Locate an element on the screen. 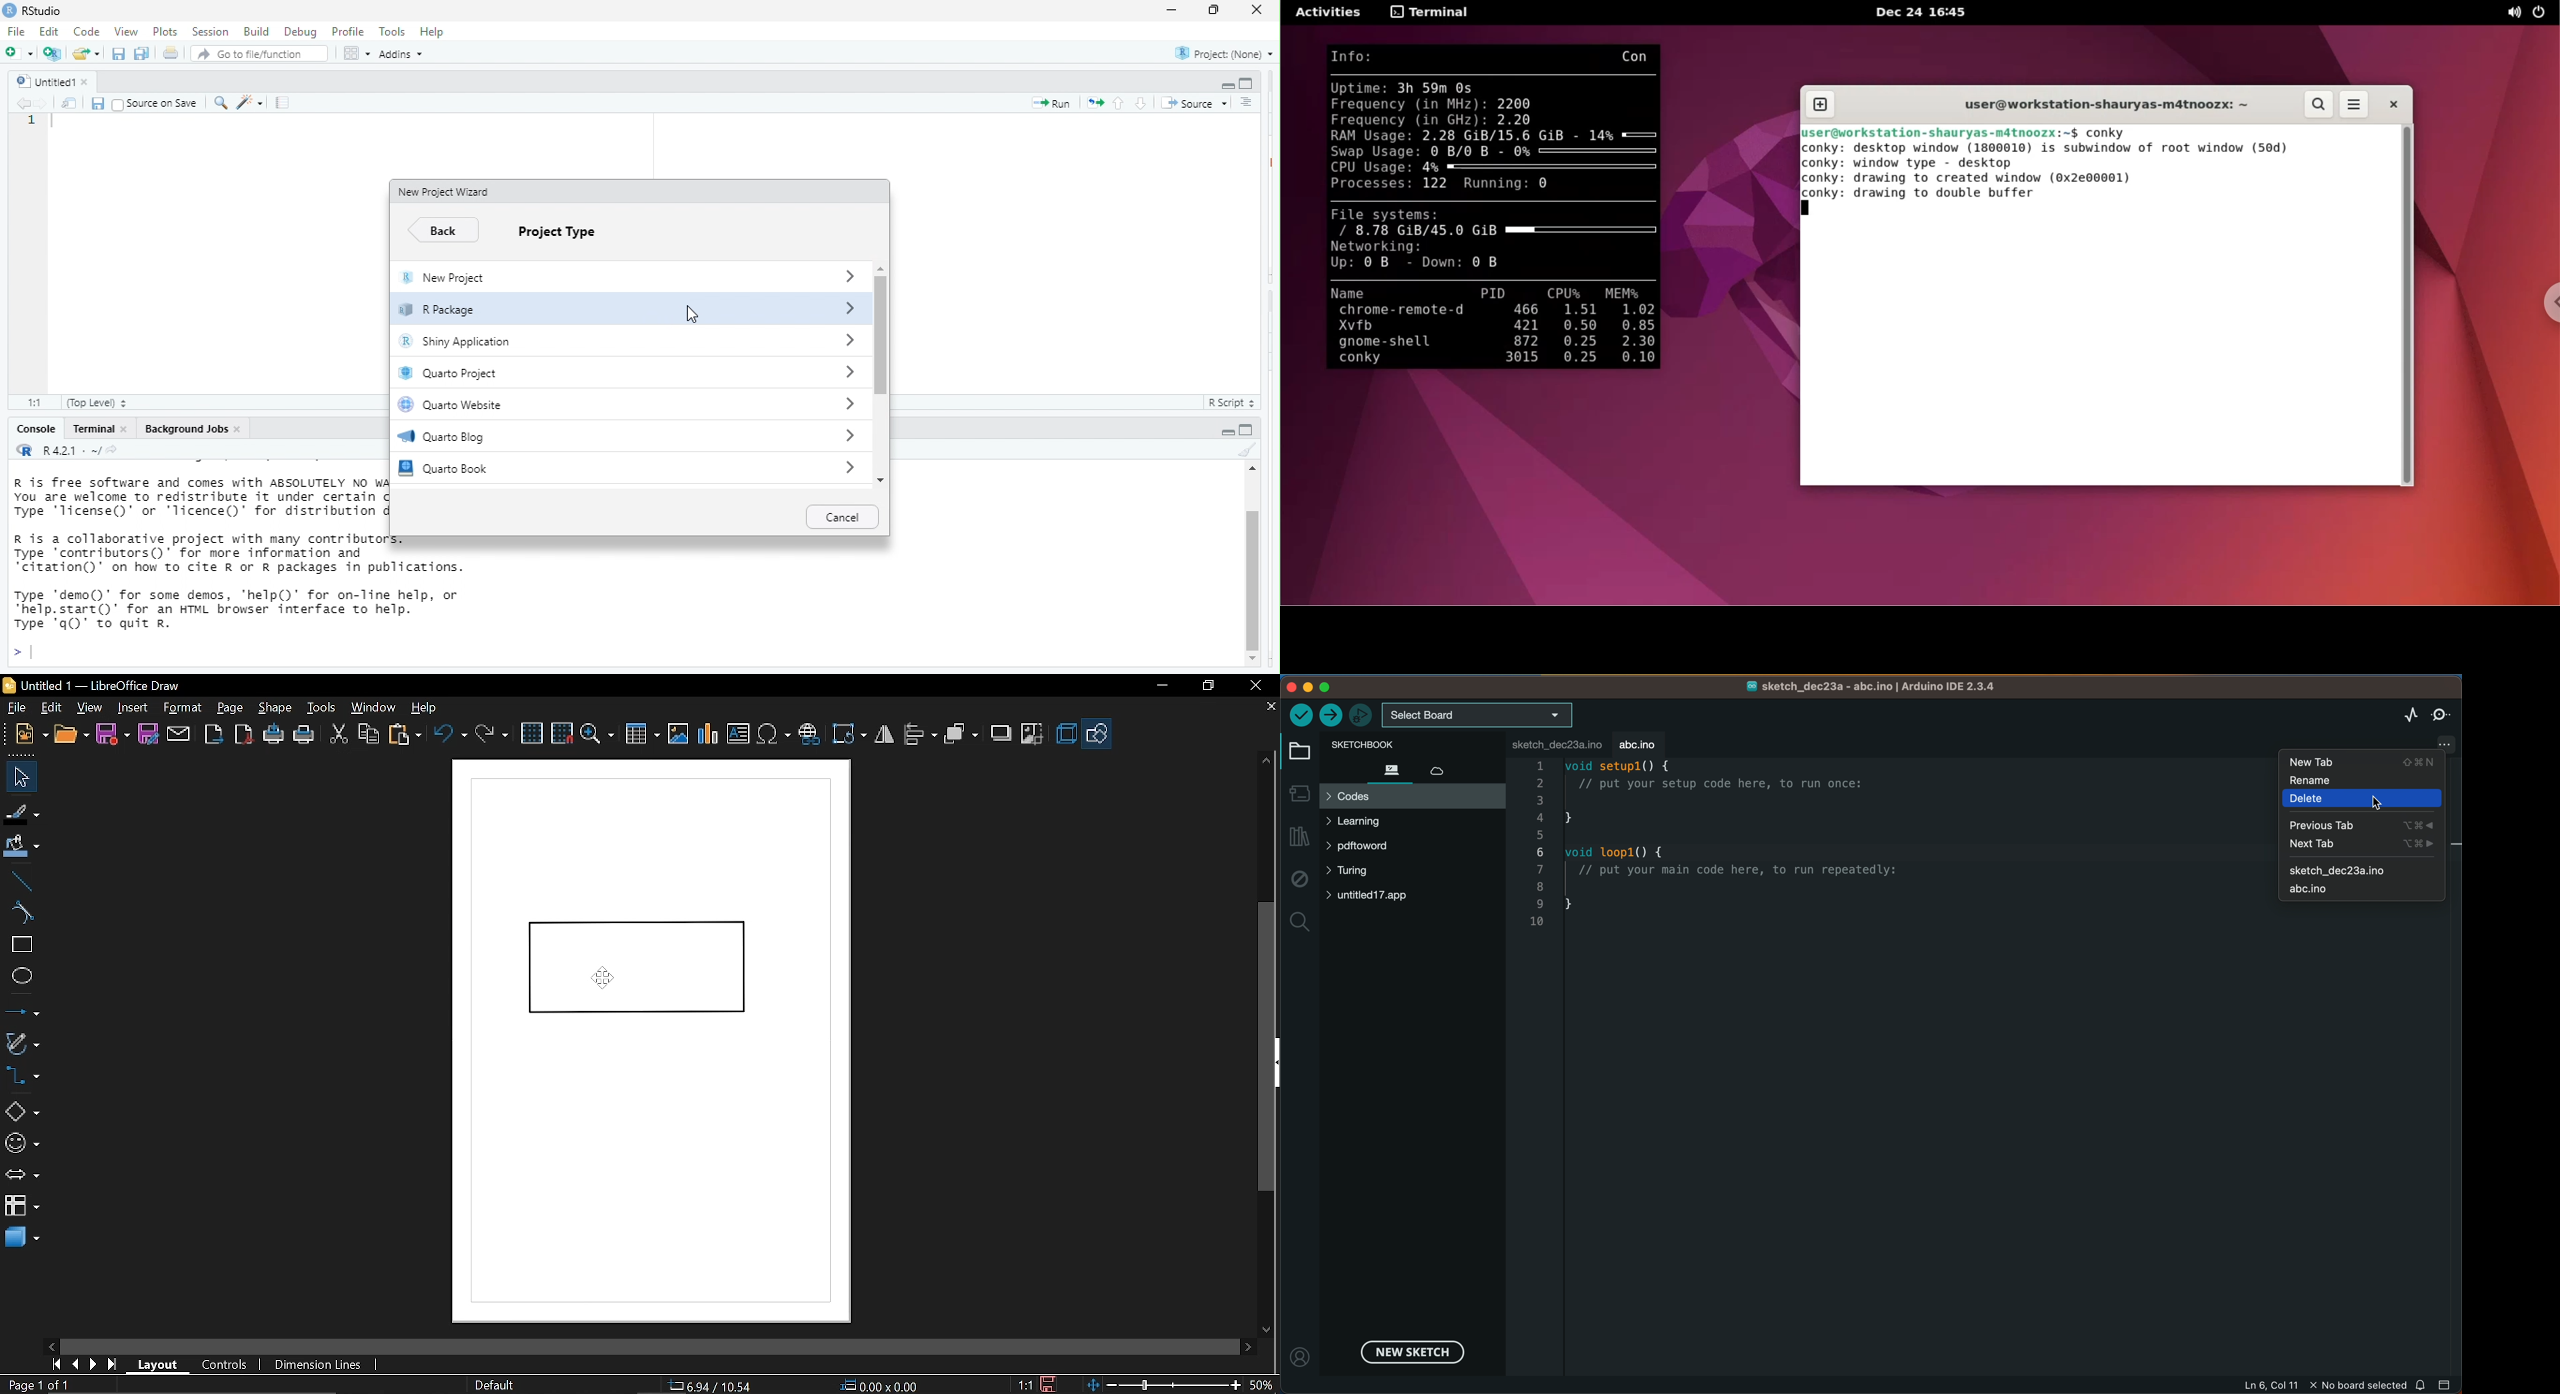 The image size is (2576, 1400). snap to grid is located at coordinates (562, 732).